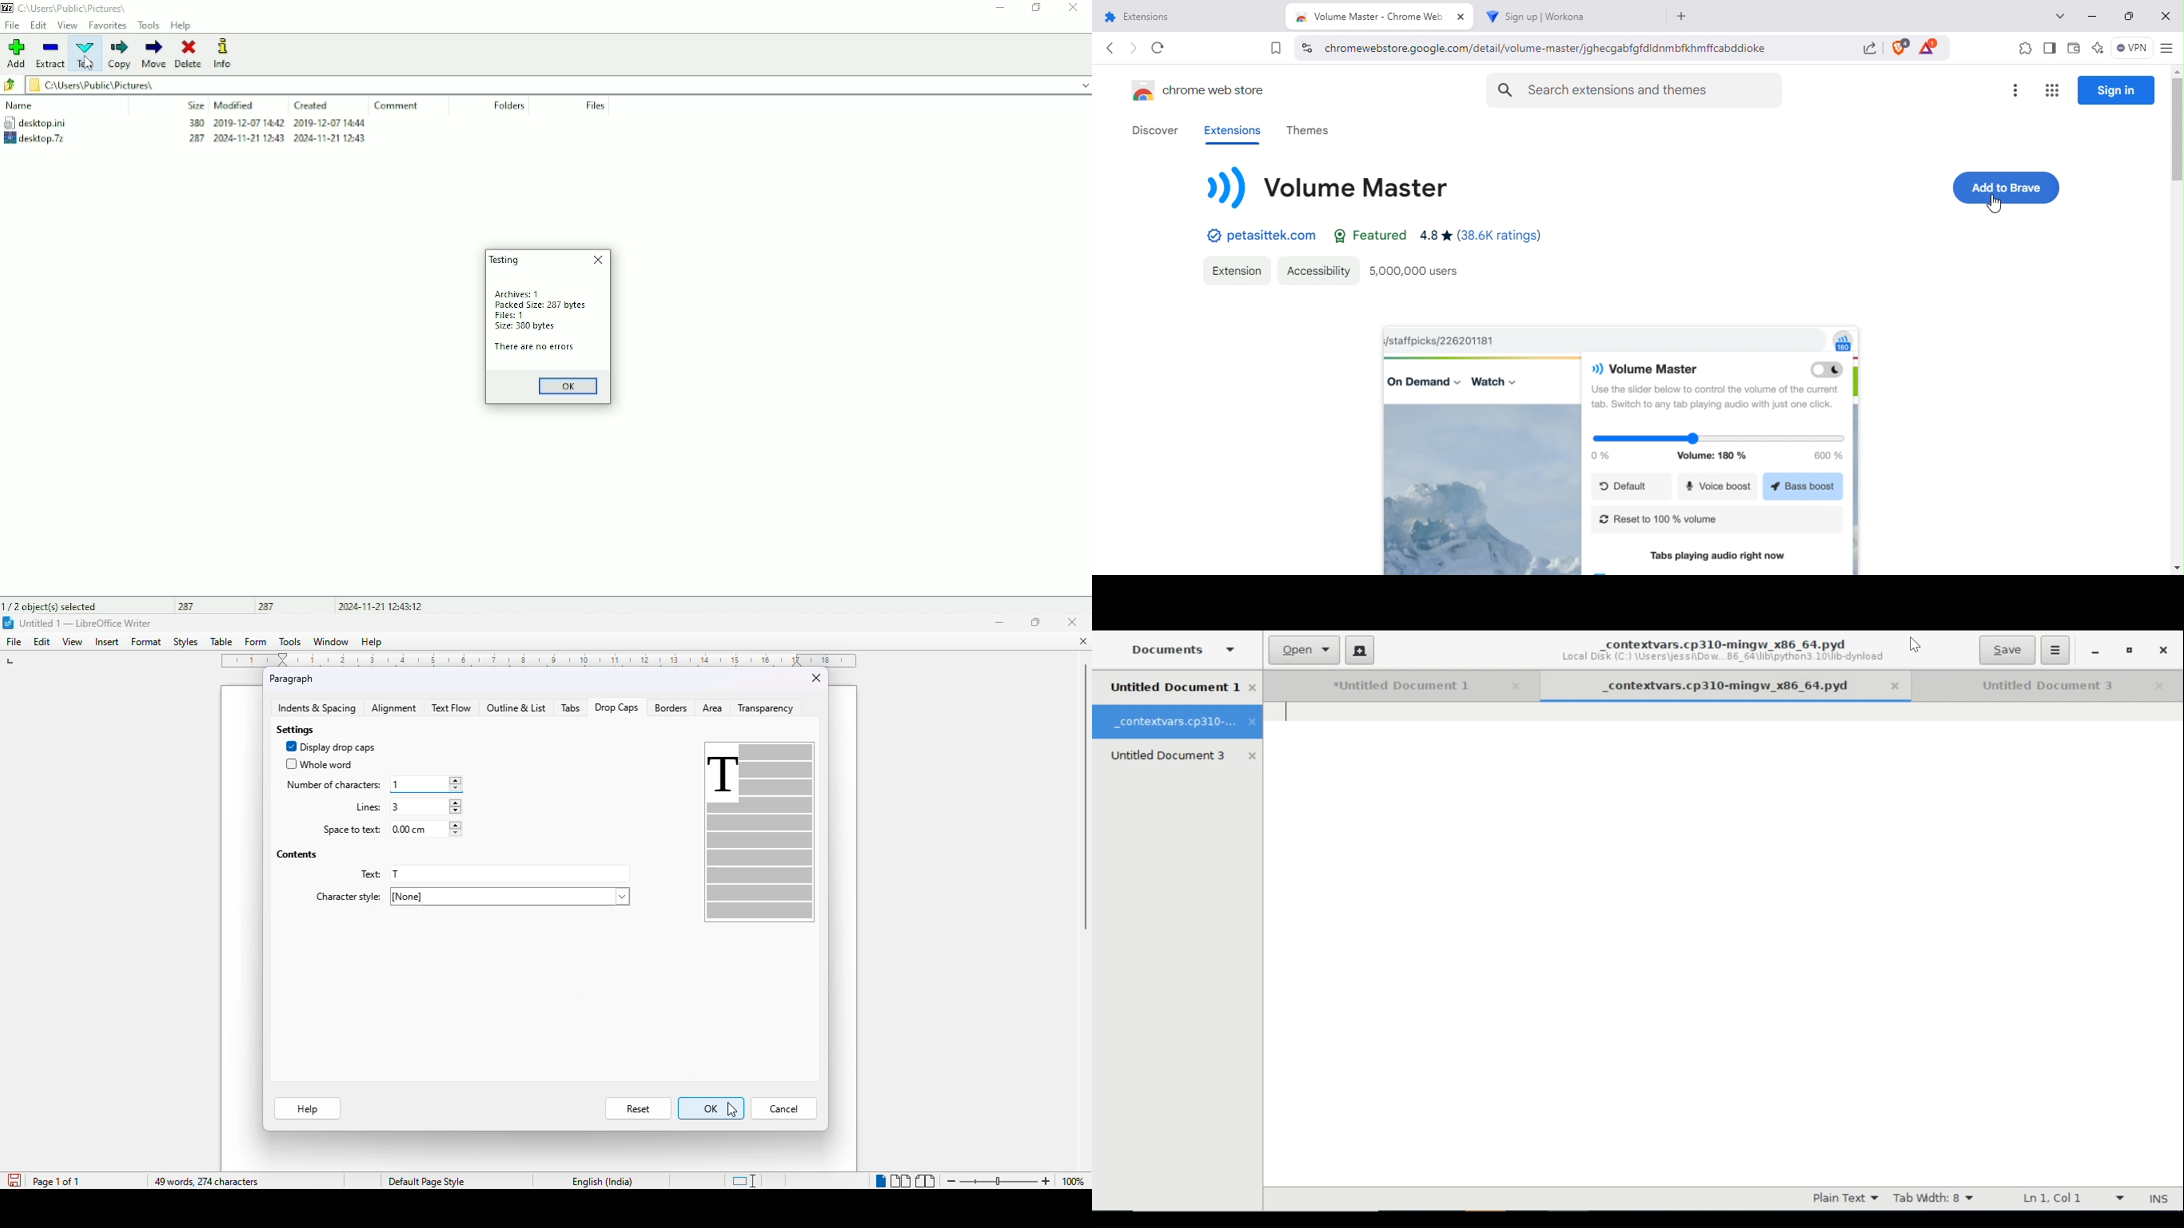 This screenshot has height=1232, width=2184. Describe the element at coordinates (1072, 621) in the screenshot. I see `close` at that location.